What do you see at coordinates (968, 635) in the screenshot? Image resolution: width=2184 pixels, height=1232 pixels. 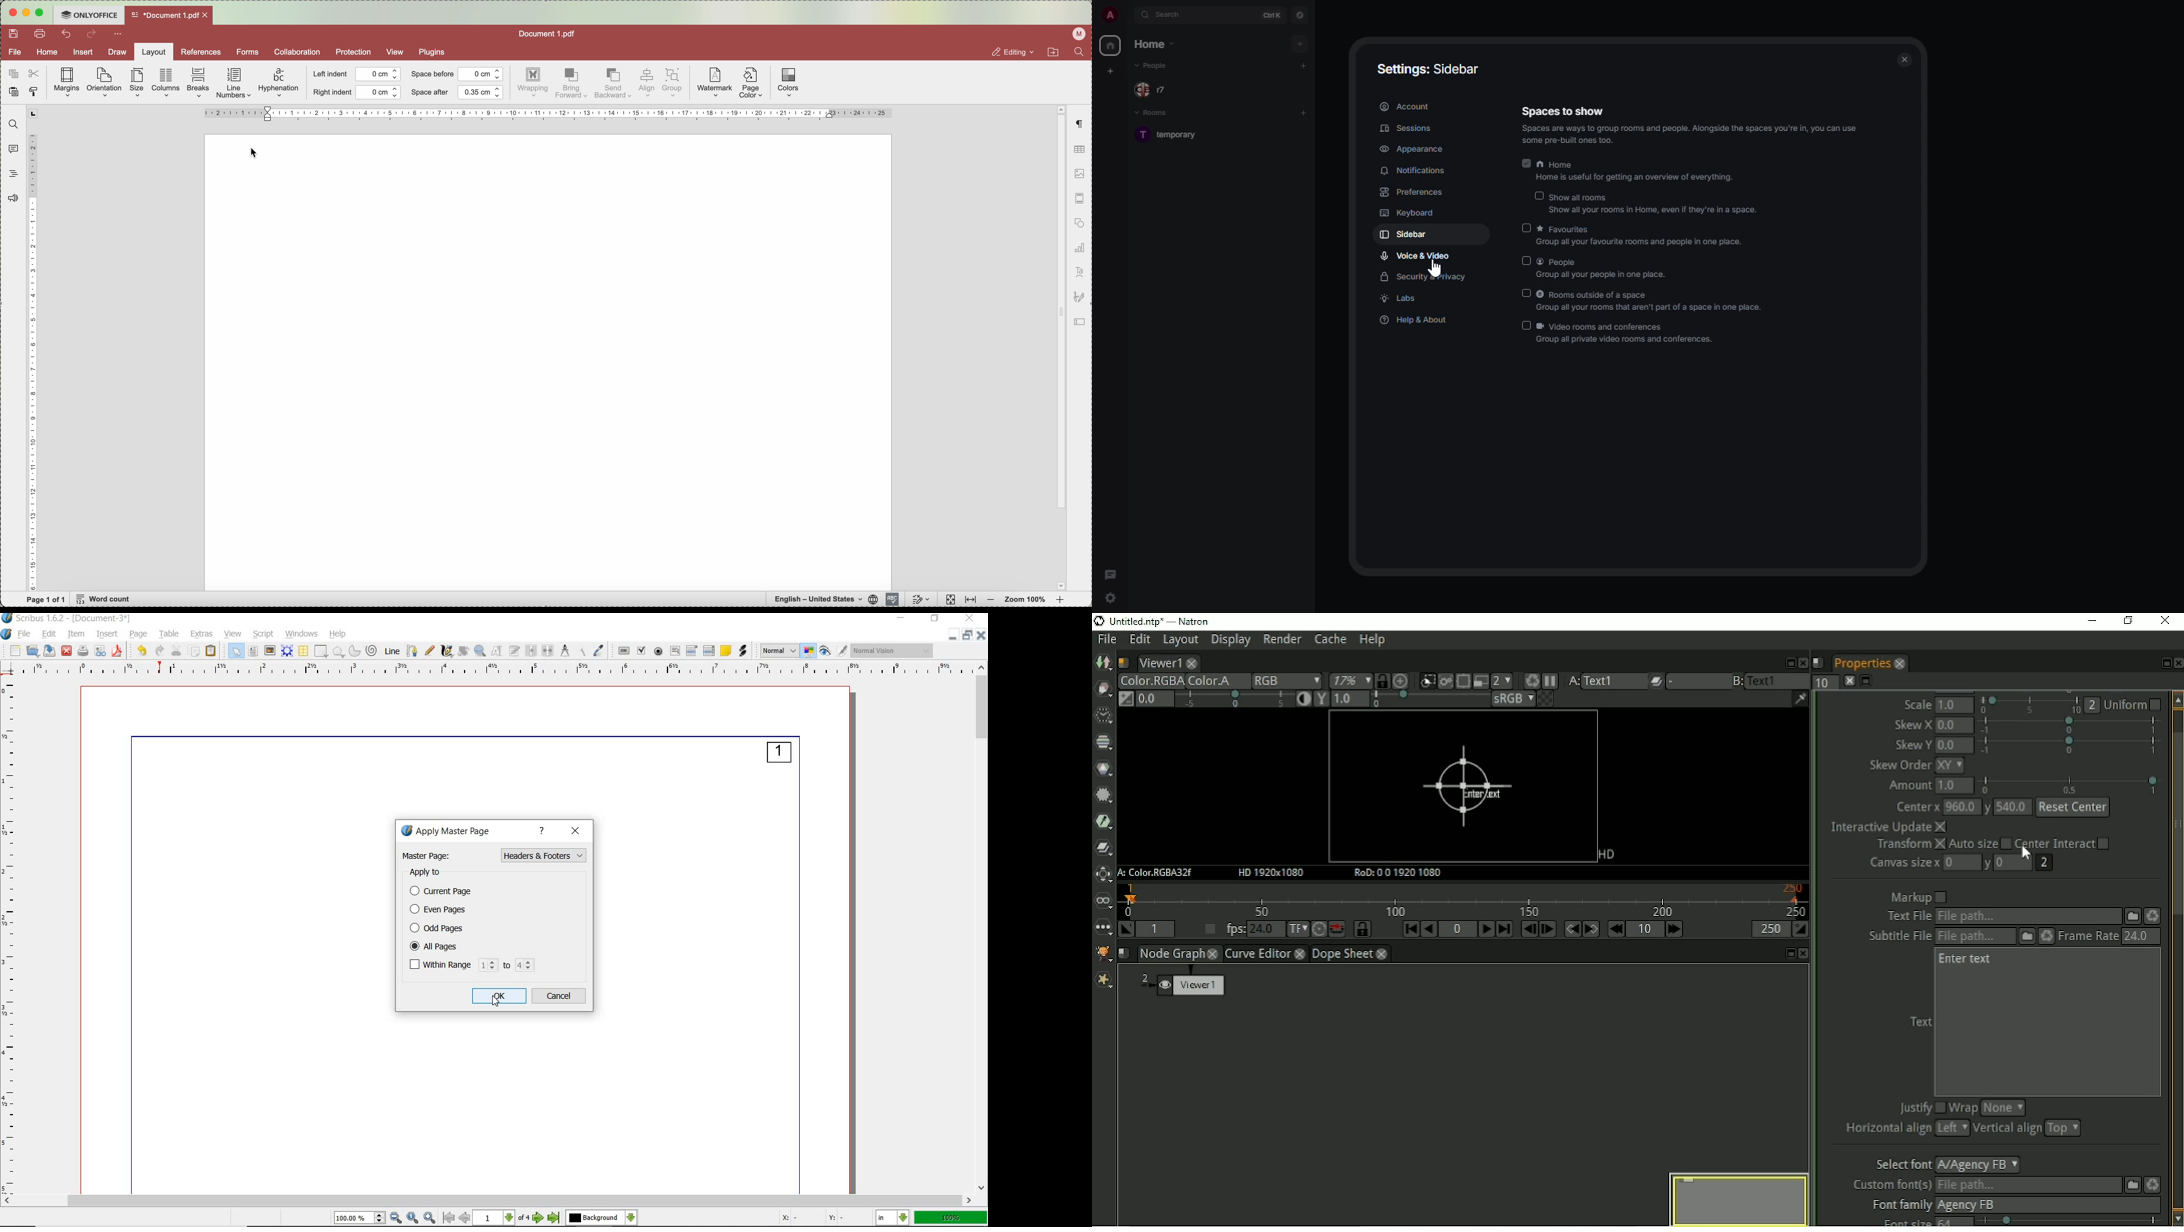 I see `restore` at bounding box center [968, 635].